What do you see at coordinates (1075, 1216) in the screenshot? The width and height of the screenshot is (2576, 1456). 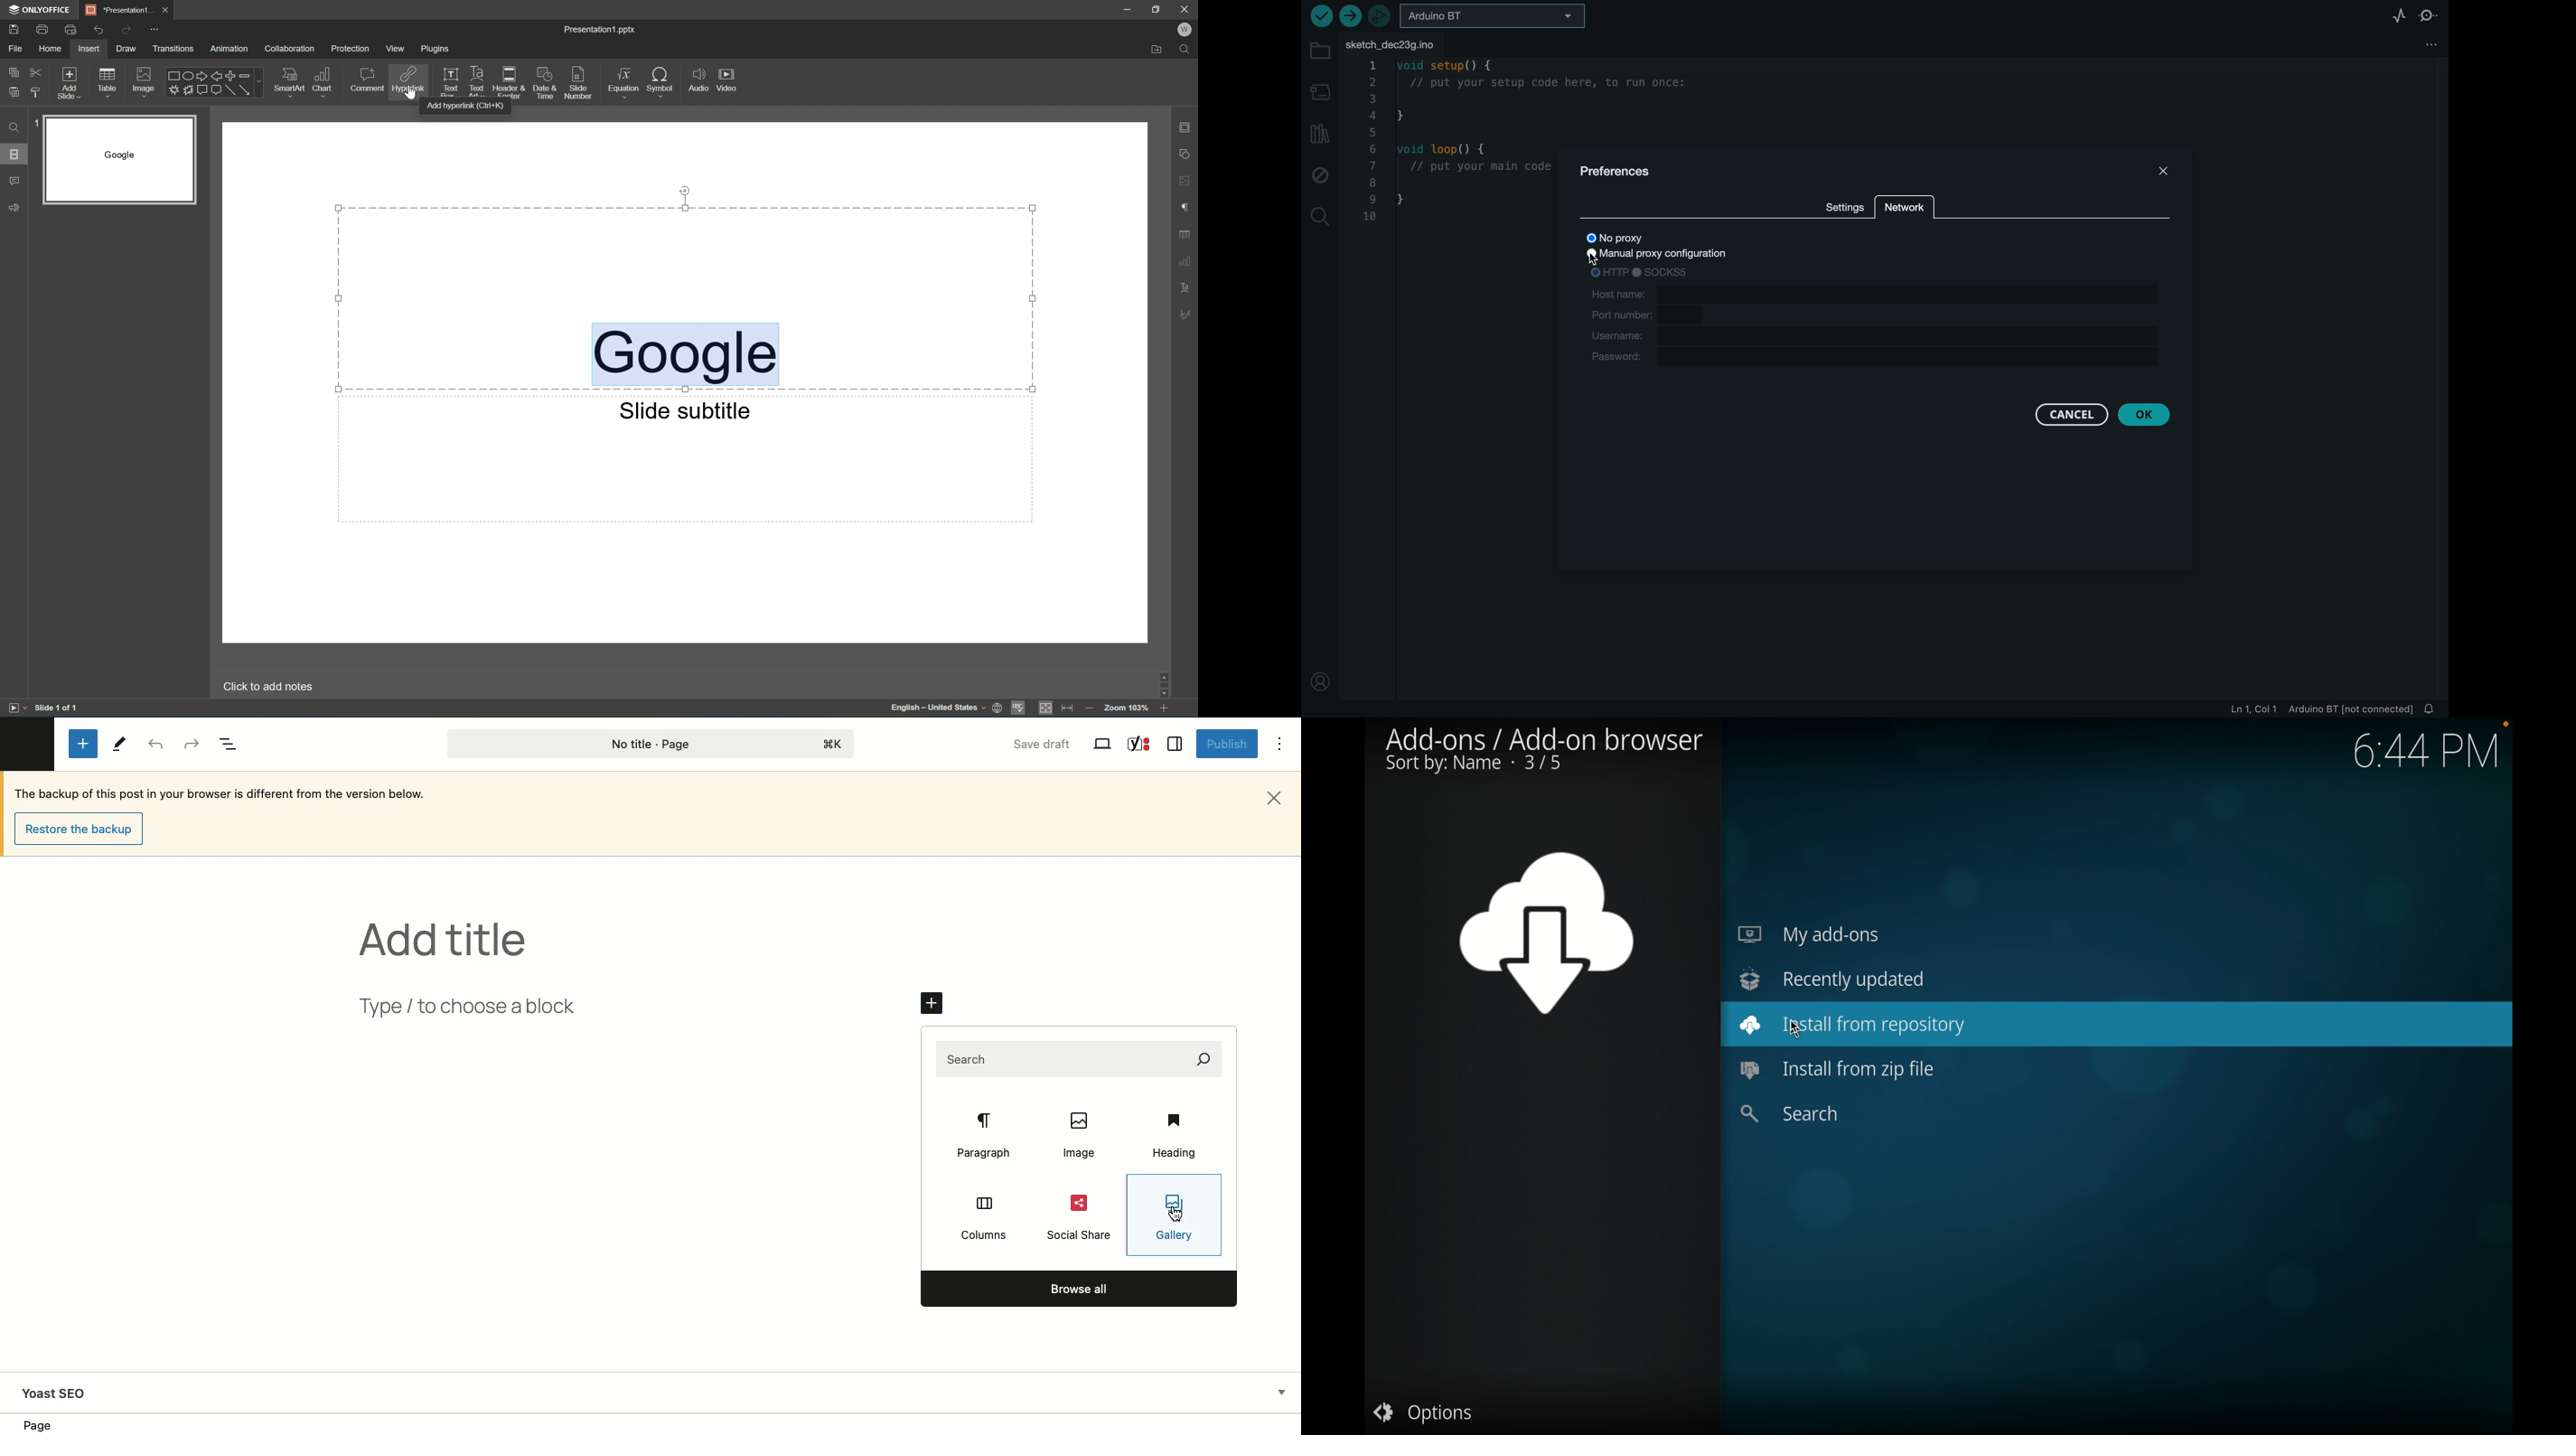 I see `Social share` at bounding box center [1075, 1216].